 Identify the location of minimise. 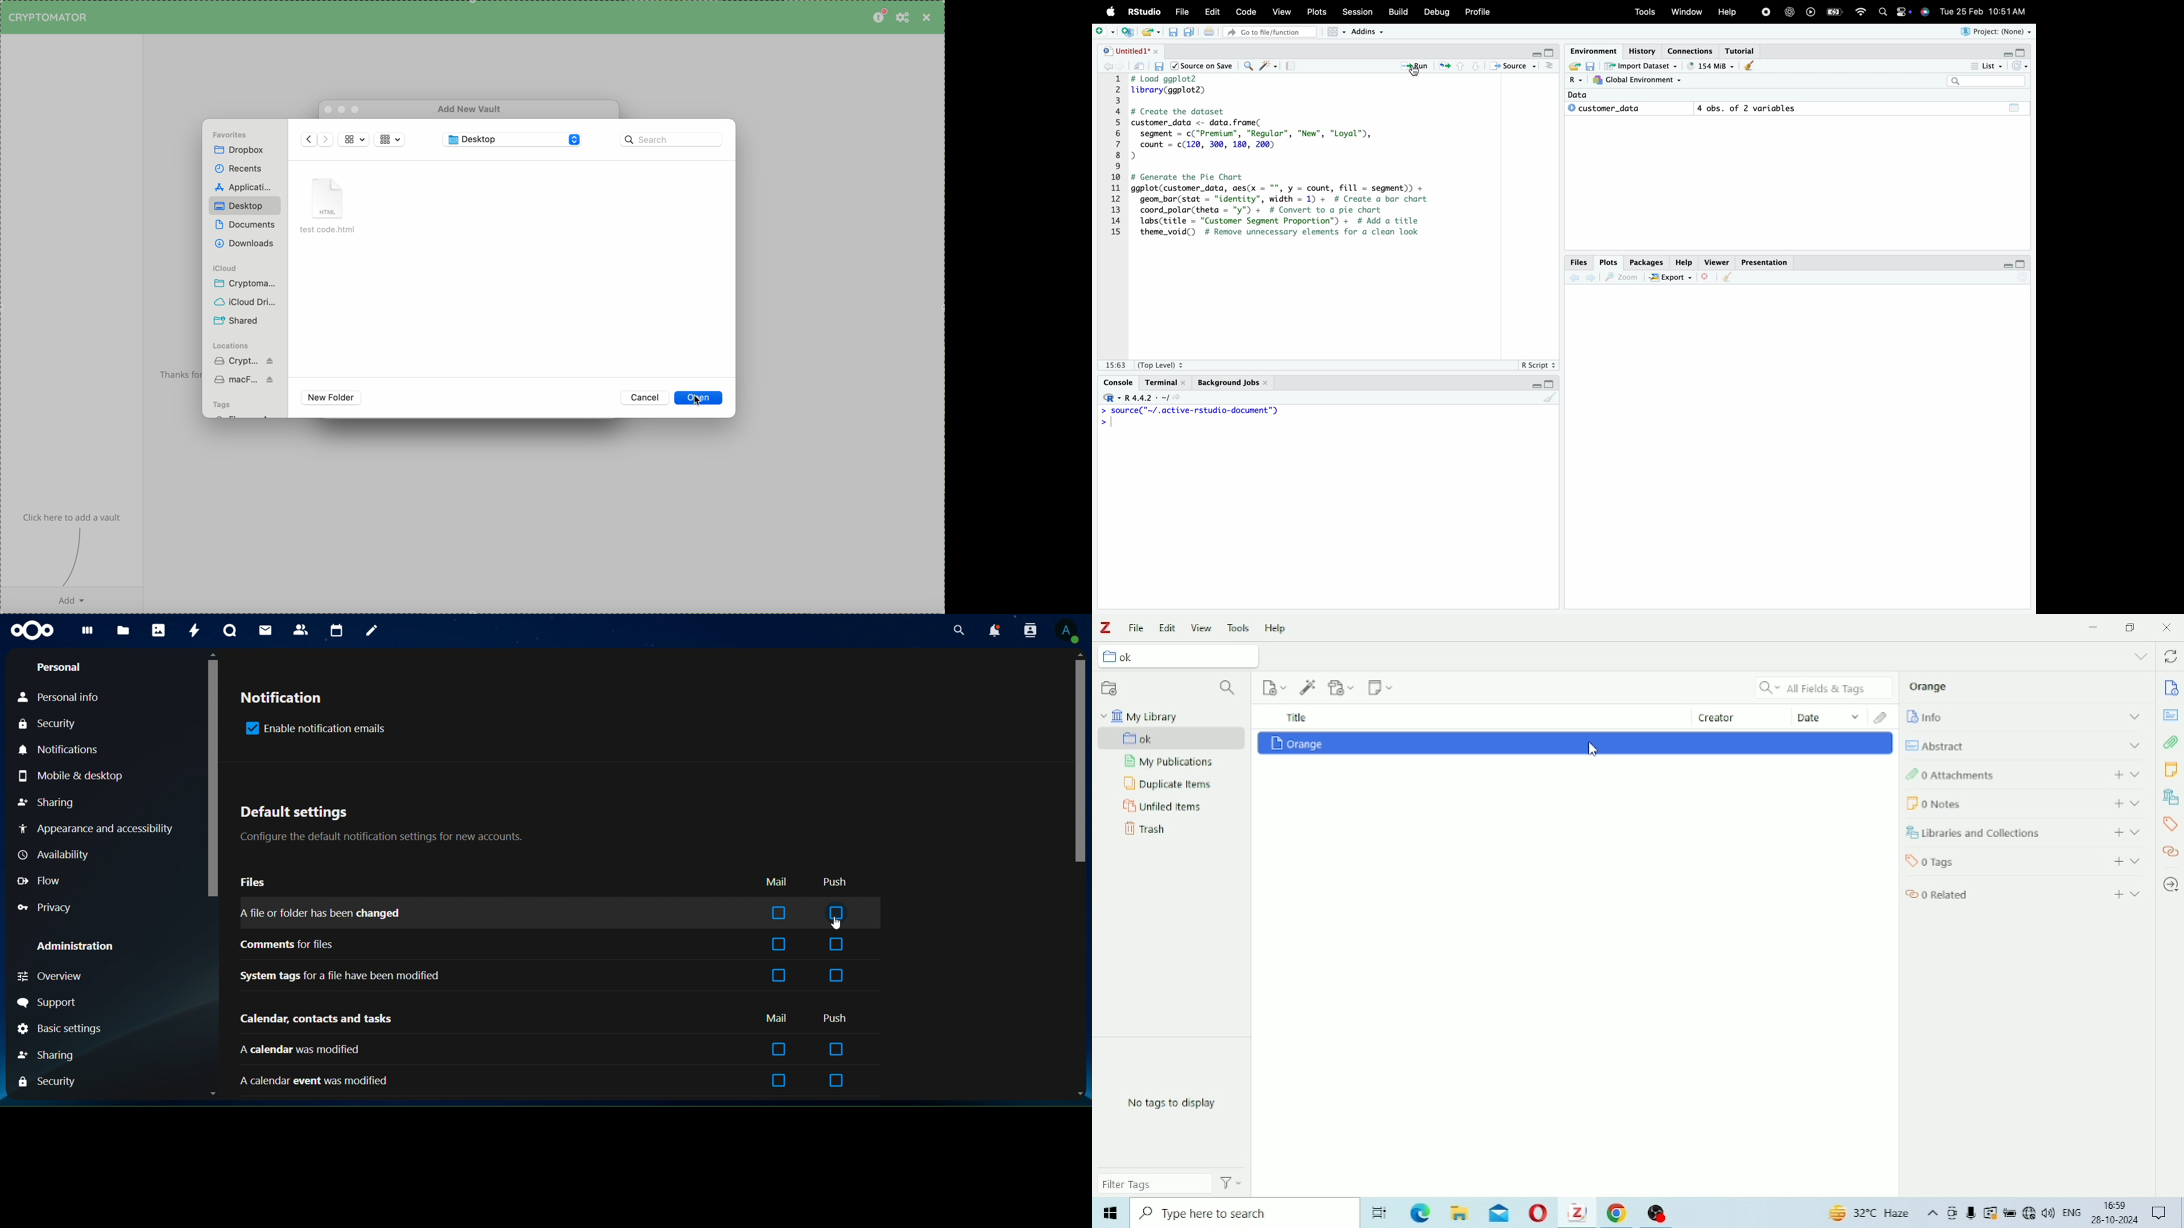
(1533, 51).